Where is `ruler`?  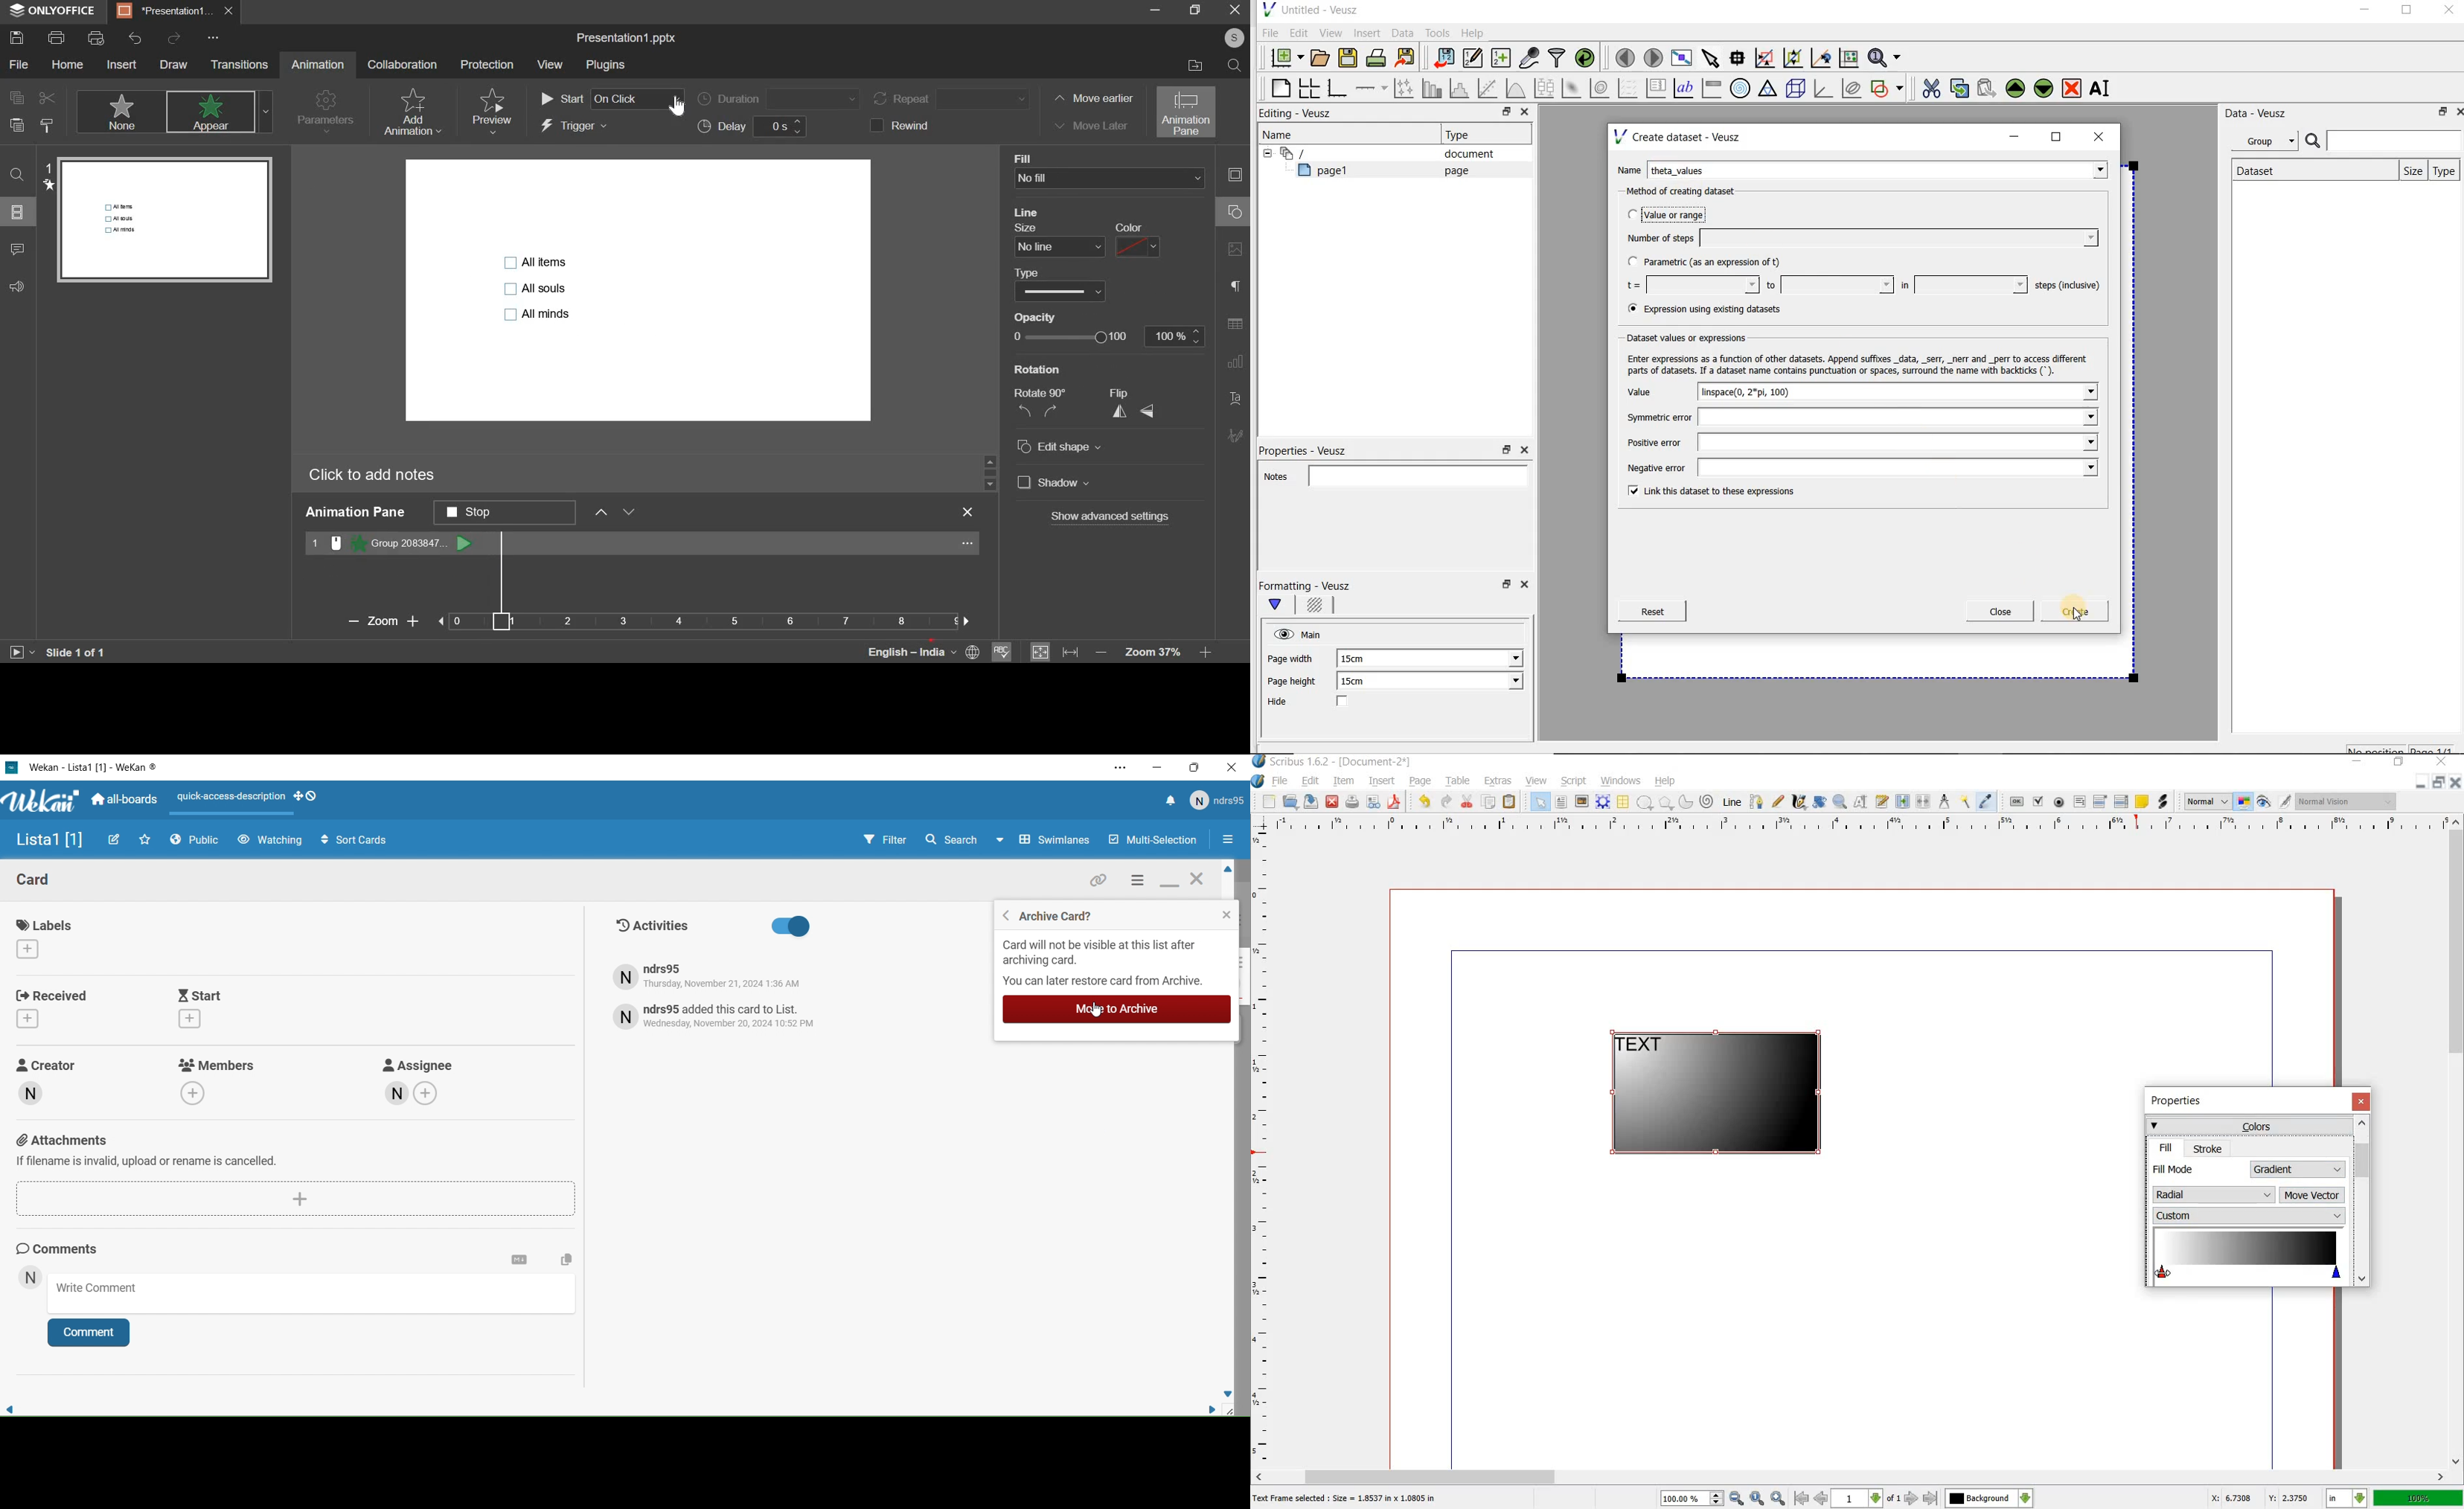 ruler is located at coordinates (1263, 1148).